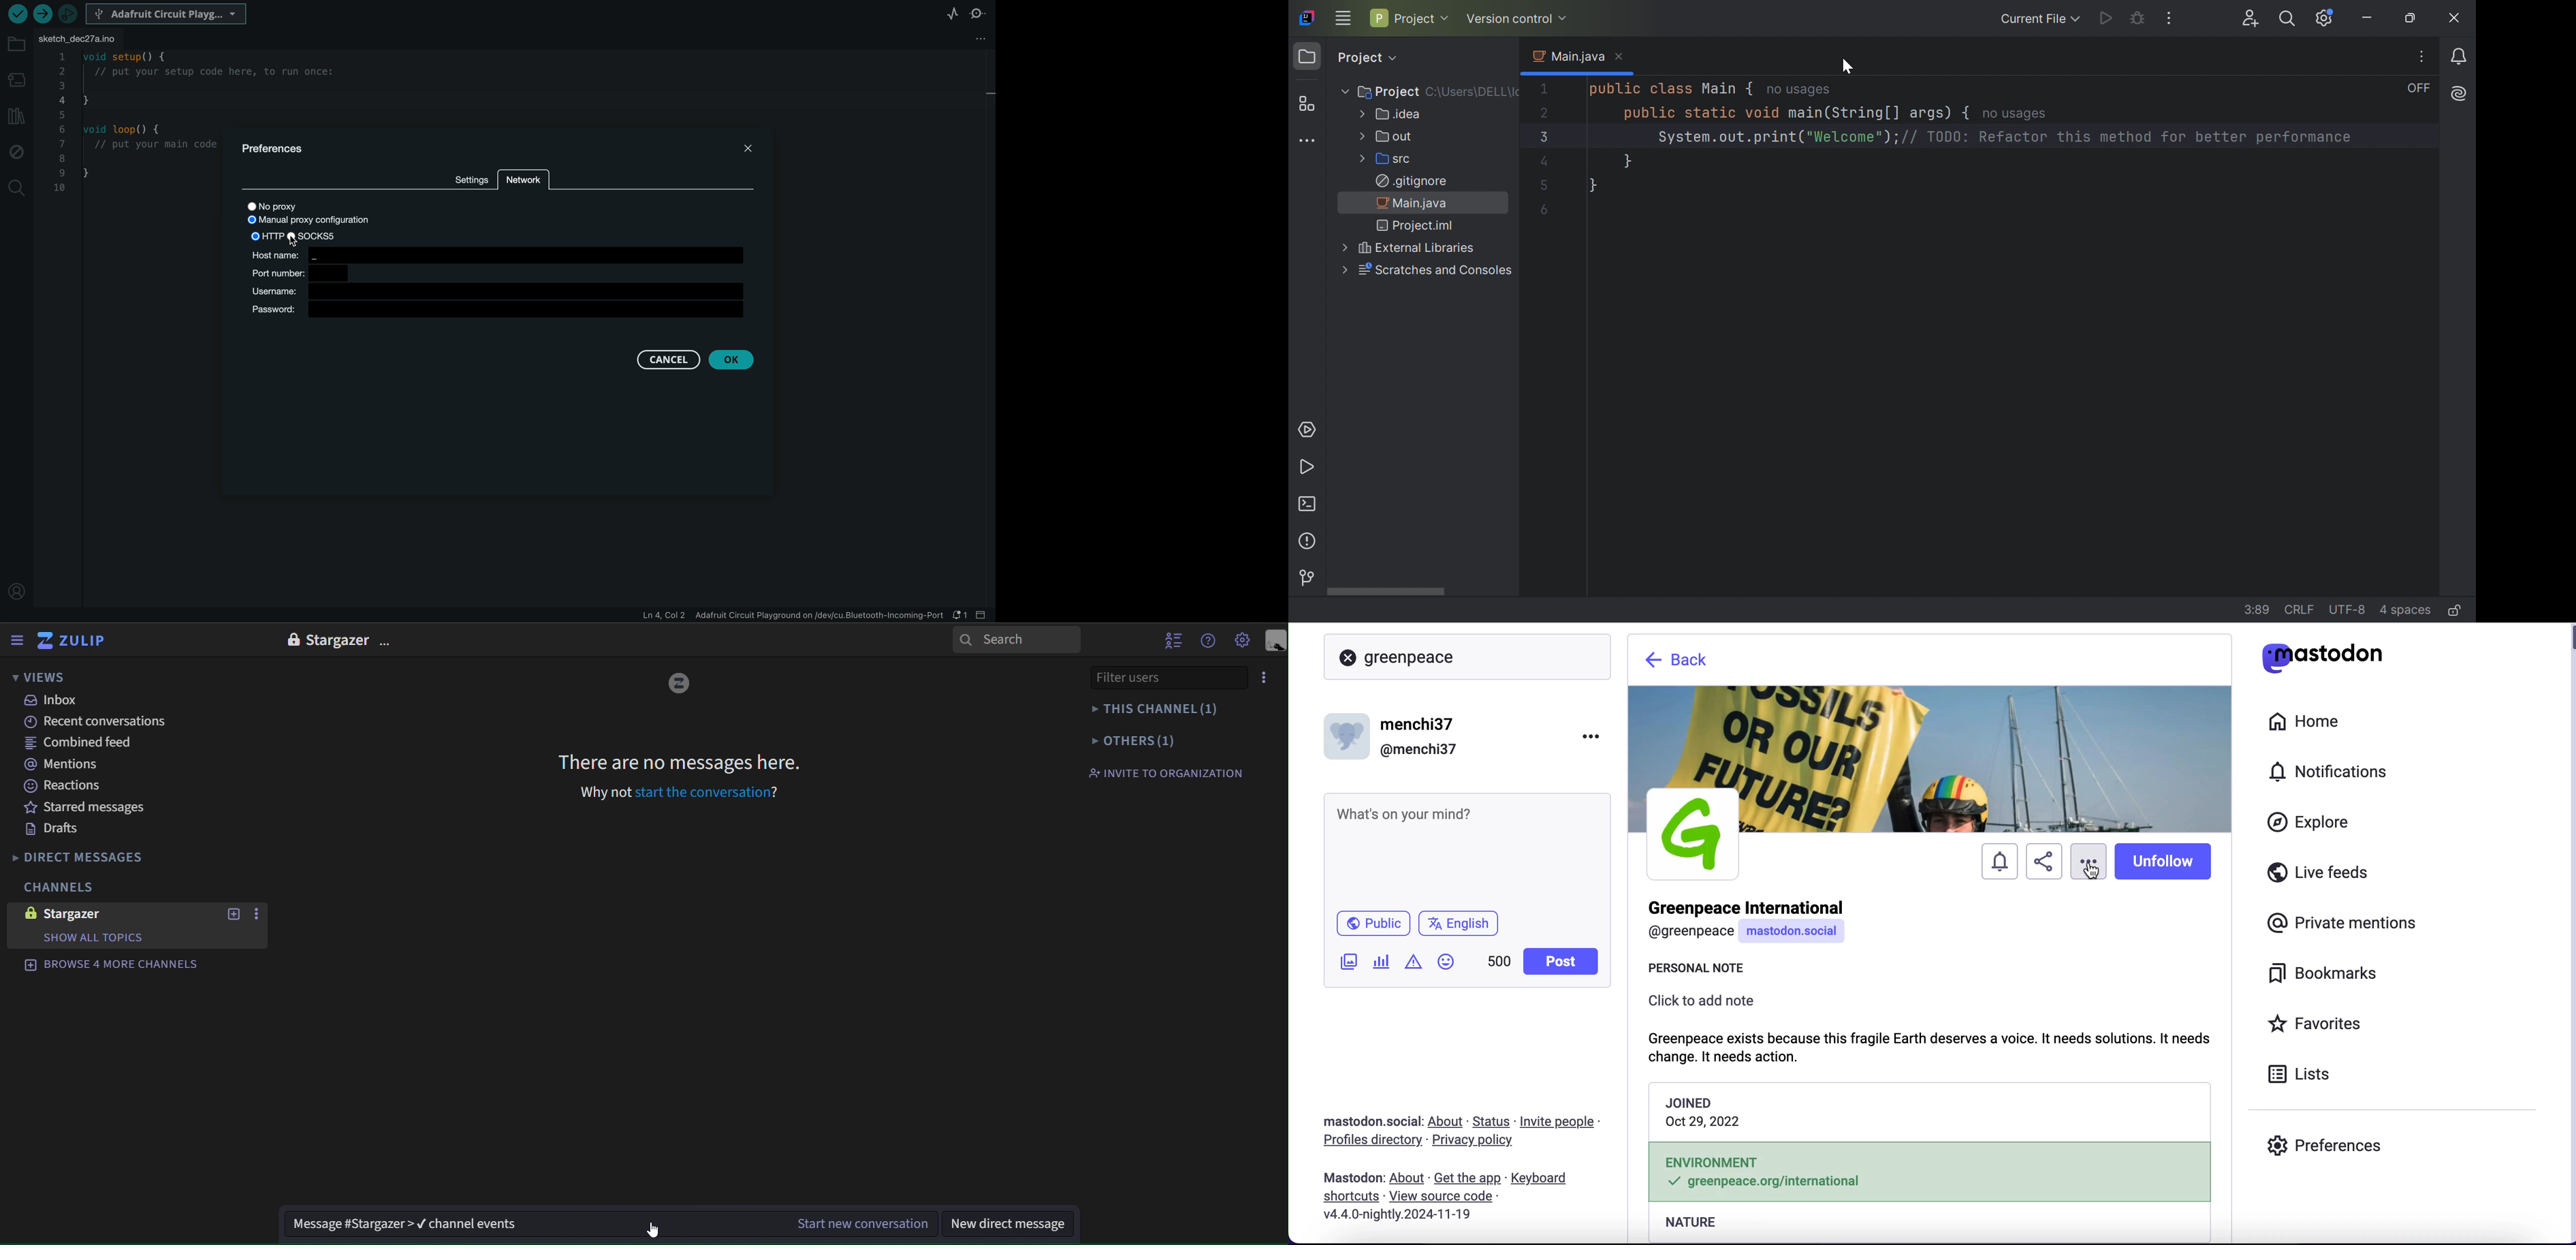 The image size is (2576, 1260). What do you see at coordinates (18, 642) in the screenshot?
I see `hide sidebar` at bounding box center [18, 642].